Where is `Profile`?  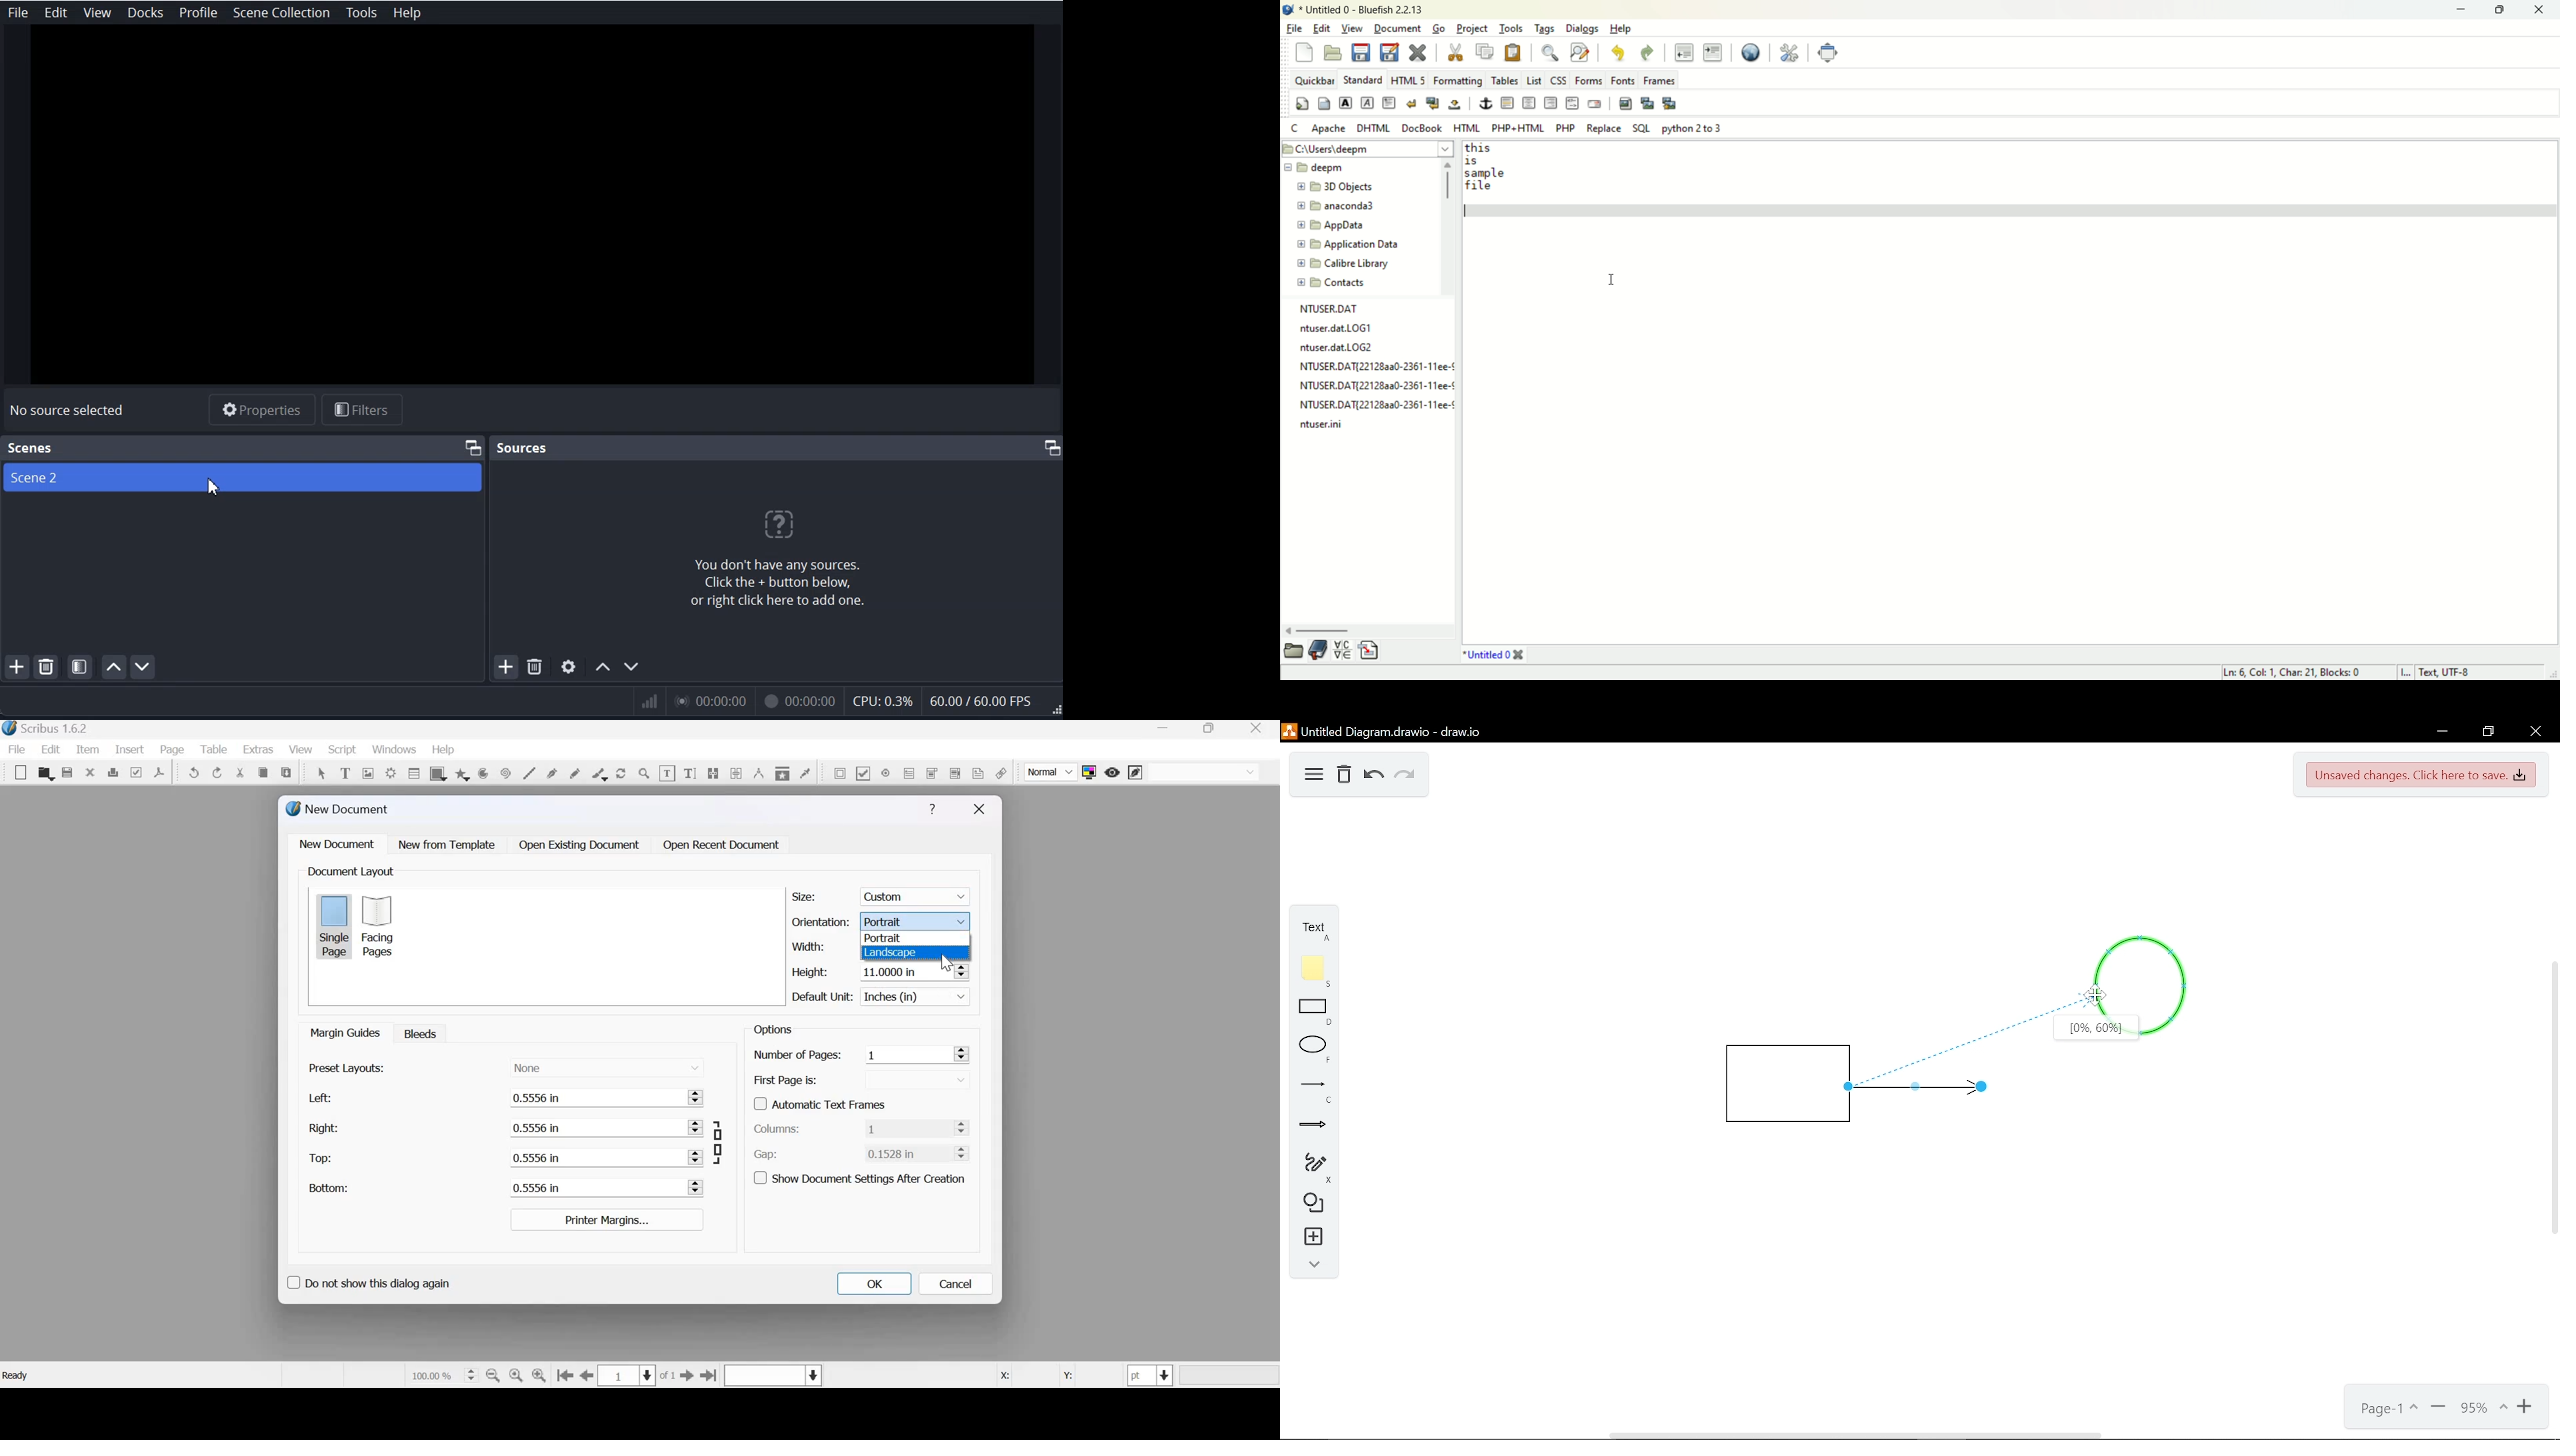
Profile is located at coordinates (199, 13).